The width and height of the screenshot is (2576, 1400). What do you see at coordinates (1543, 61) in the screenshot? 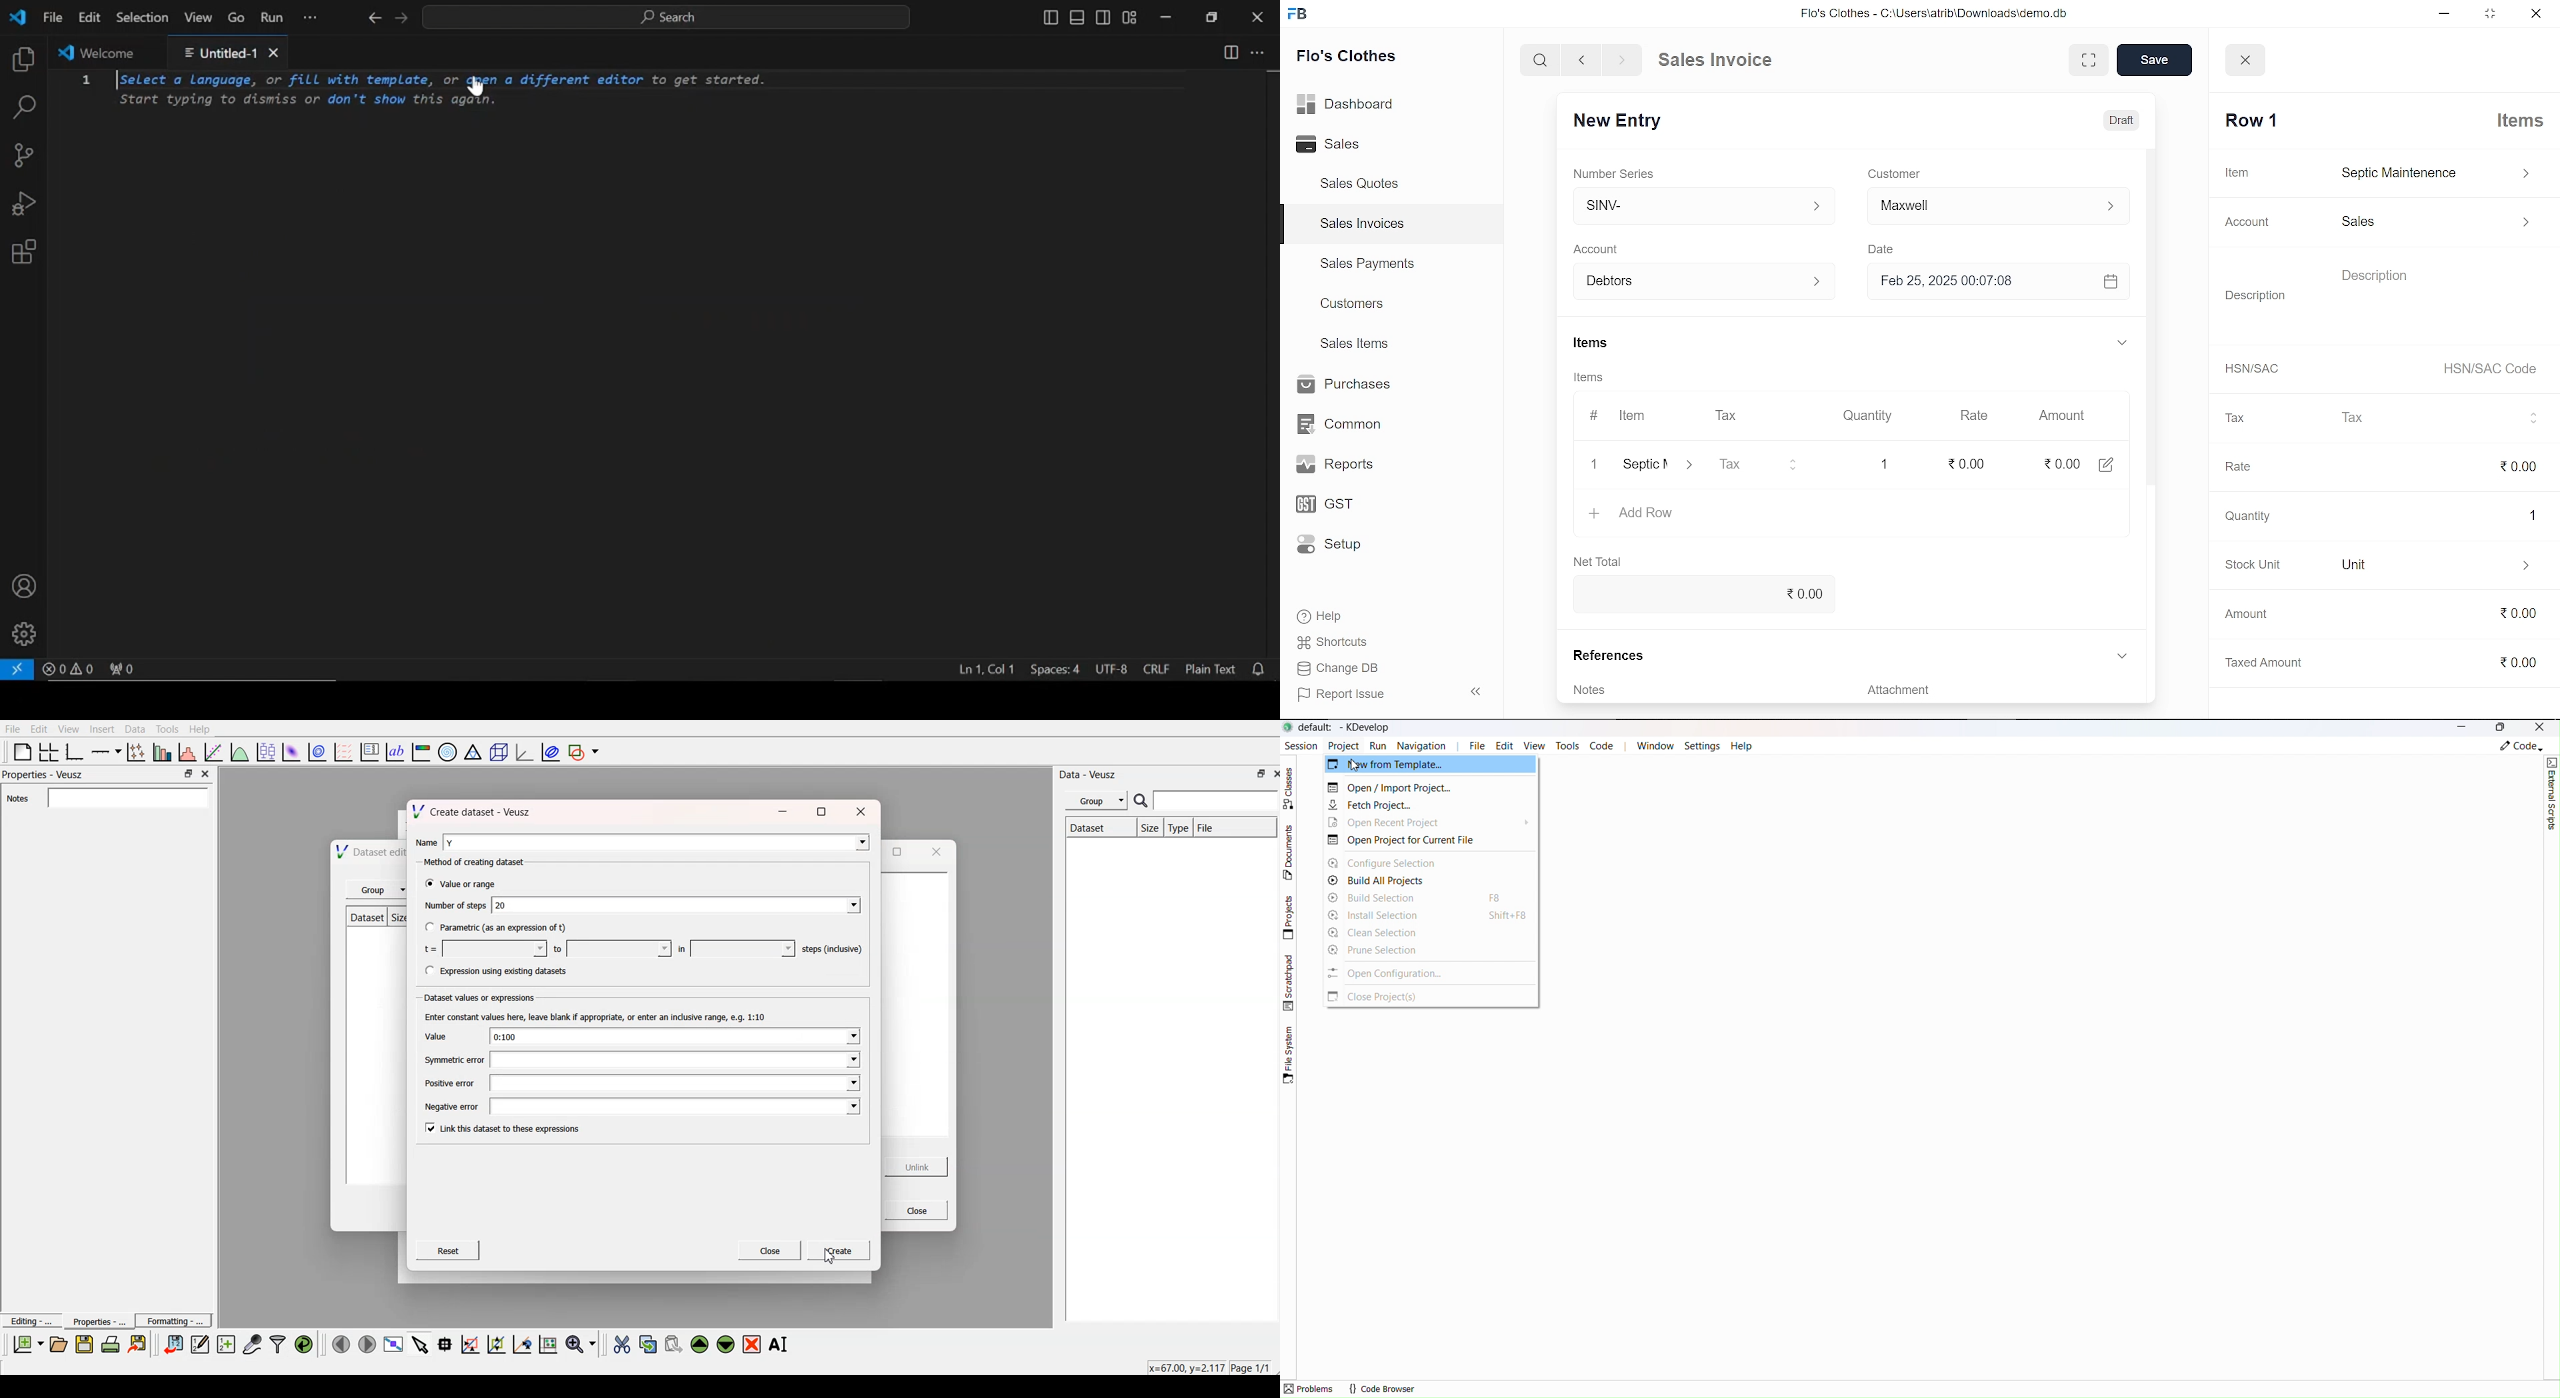
I see `search` at bounding box center [1543, 61].